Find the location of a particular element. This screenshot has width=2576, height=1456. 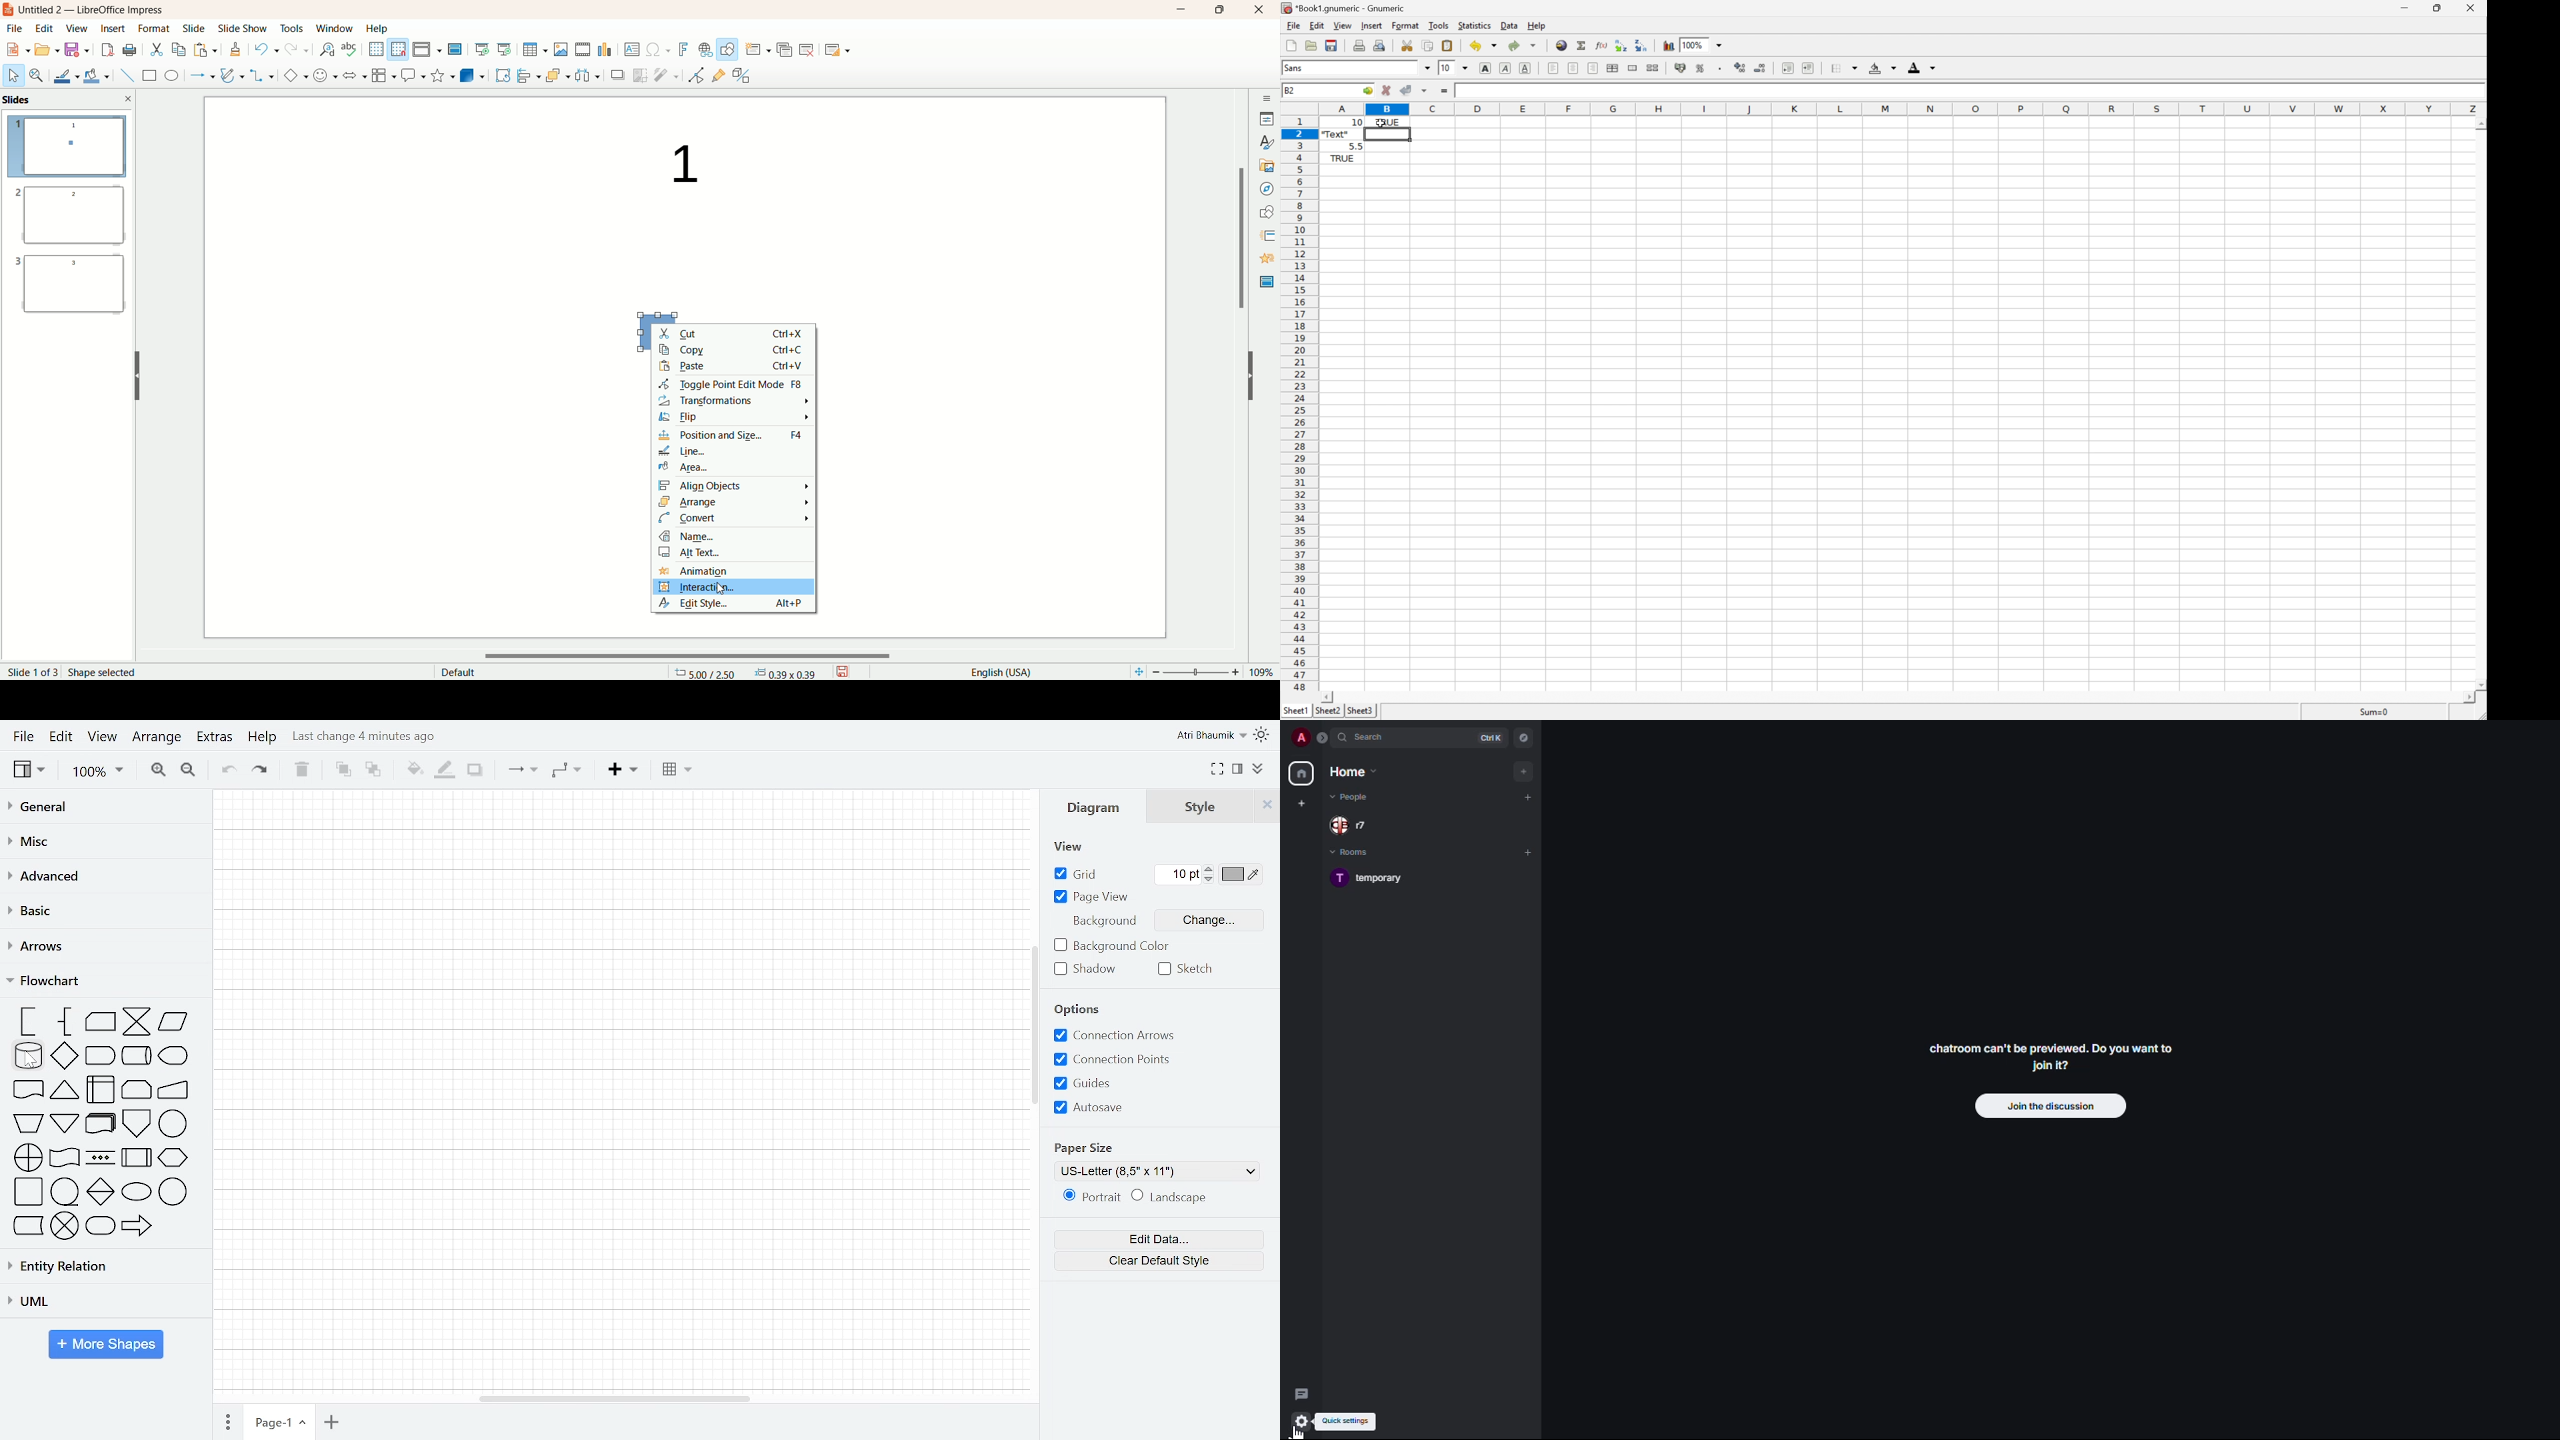

horizontal scroll bar is located at coordinates (693, 657).